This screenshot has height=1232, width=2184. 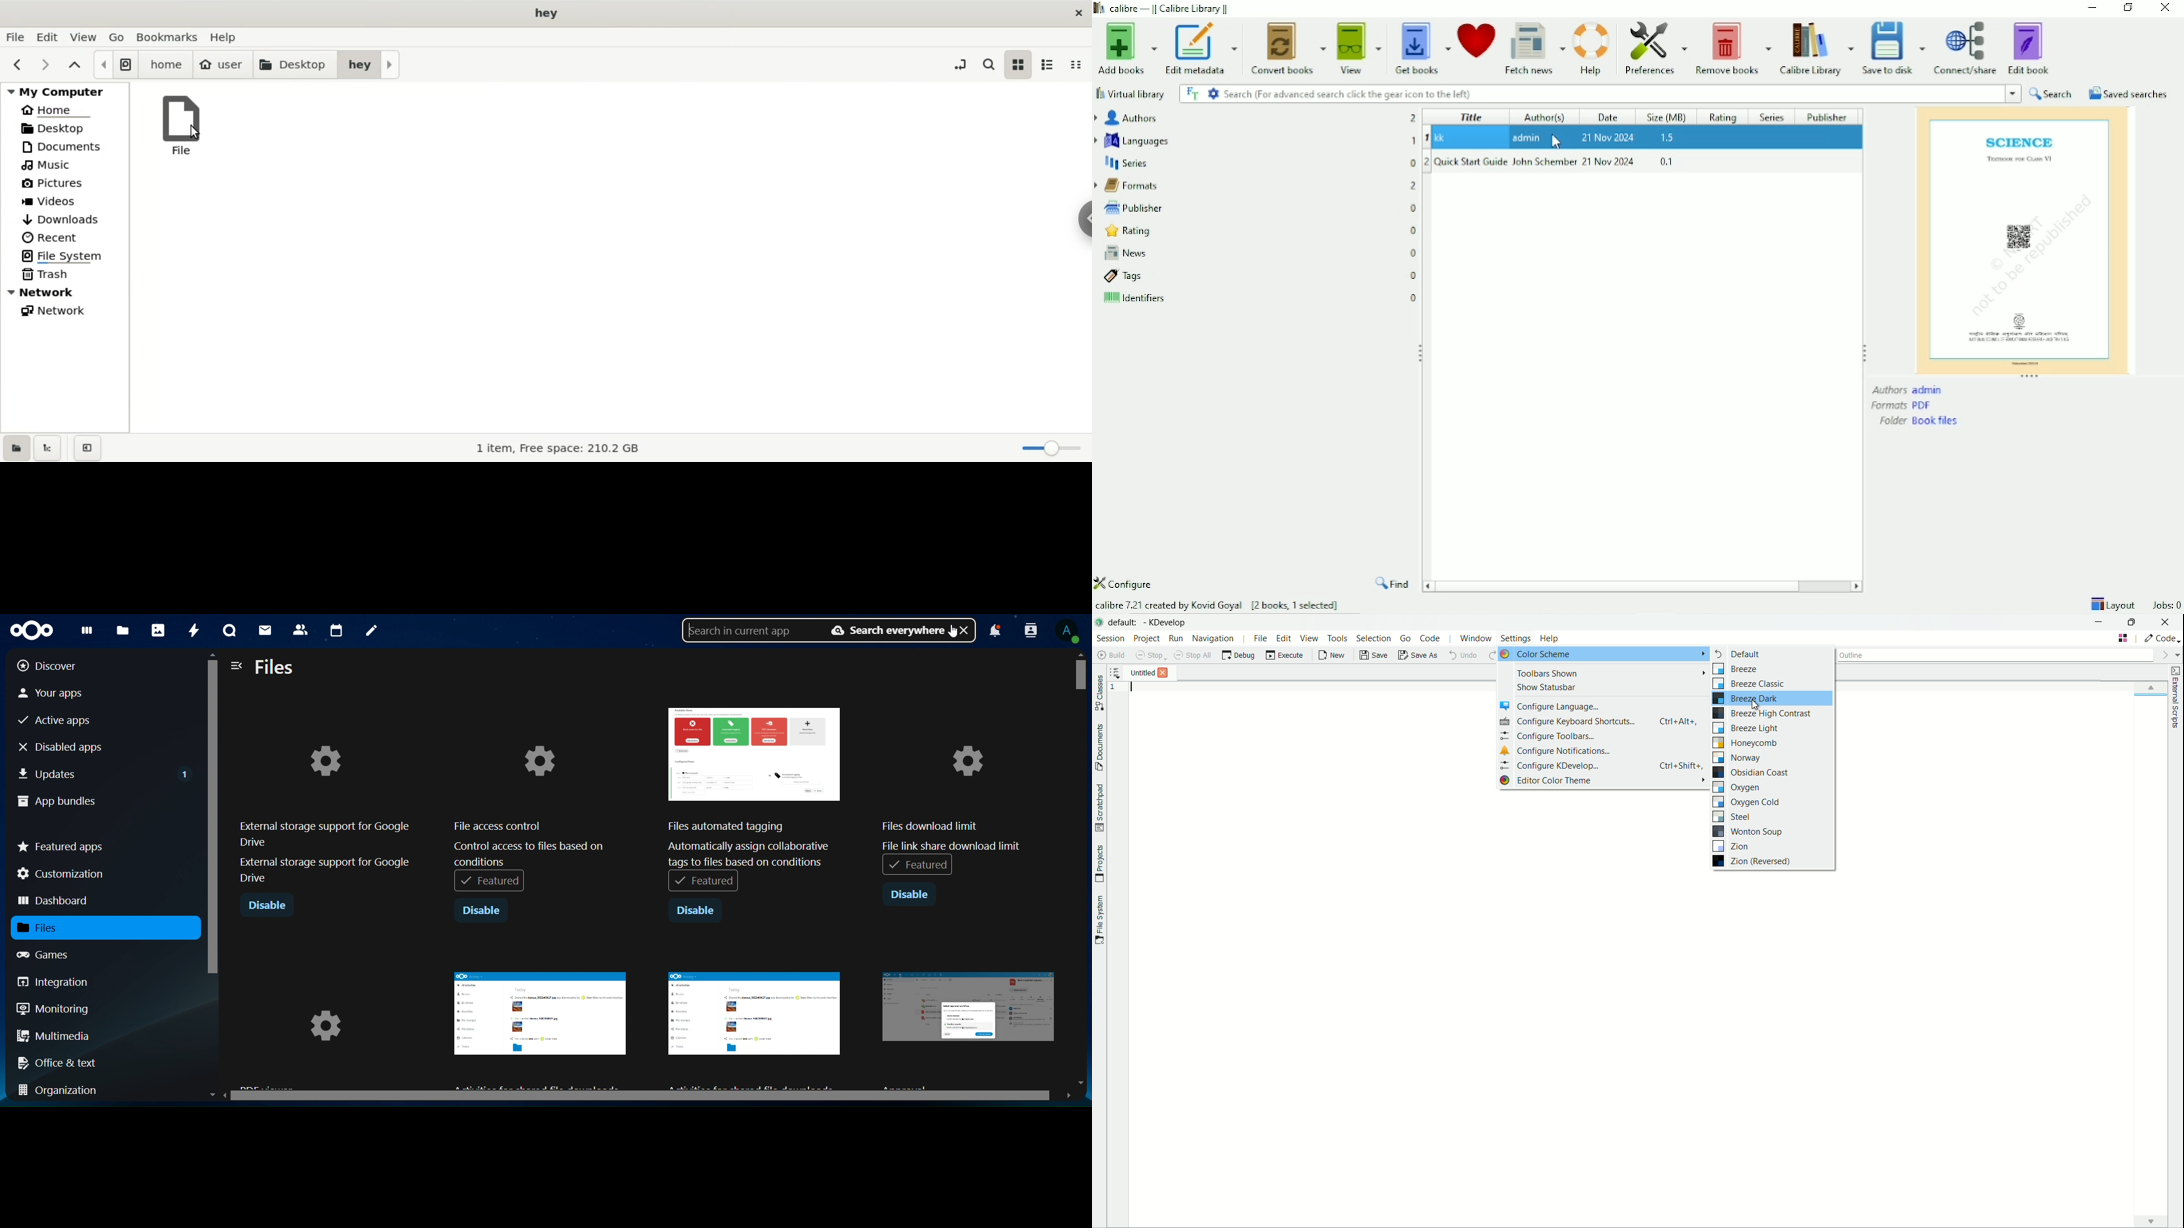 What do you see at coordinates (885, 631) in the screenshot?
I see `search everywhere` at bounding box center [885, 631].